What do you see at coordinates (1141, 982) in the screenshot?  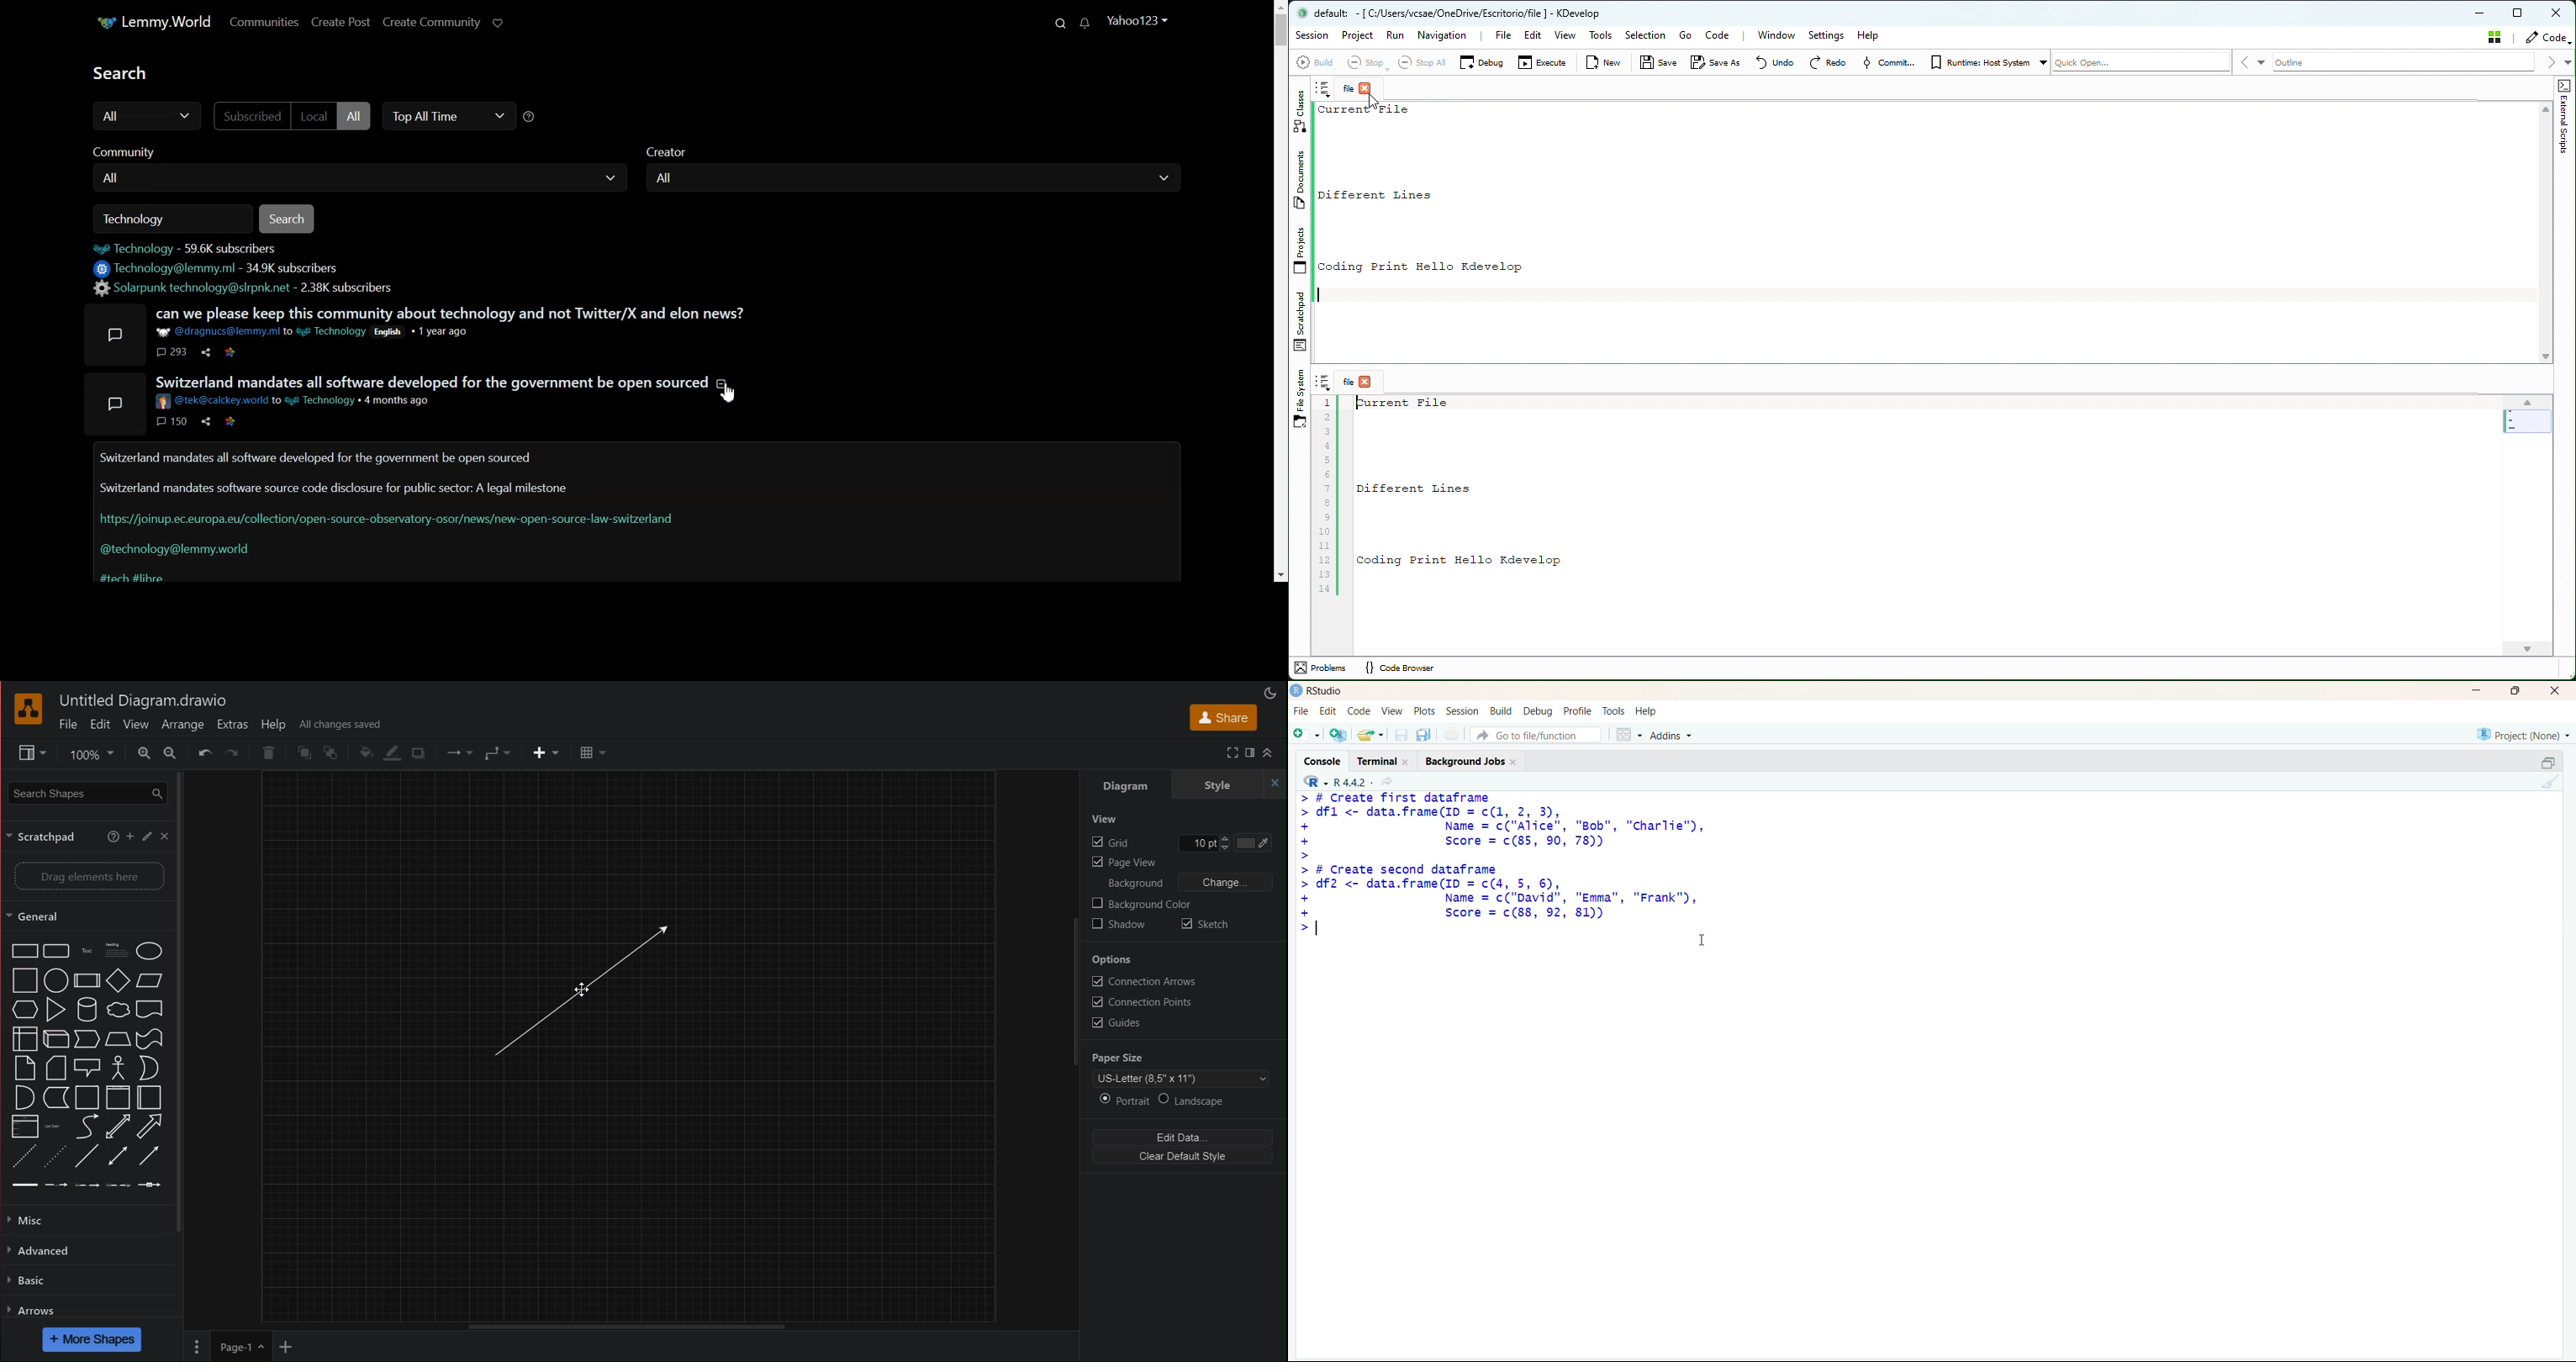 I see `Connection Arrows` at bounding box center [1141, 982].